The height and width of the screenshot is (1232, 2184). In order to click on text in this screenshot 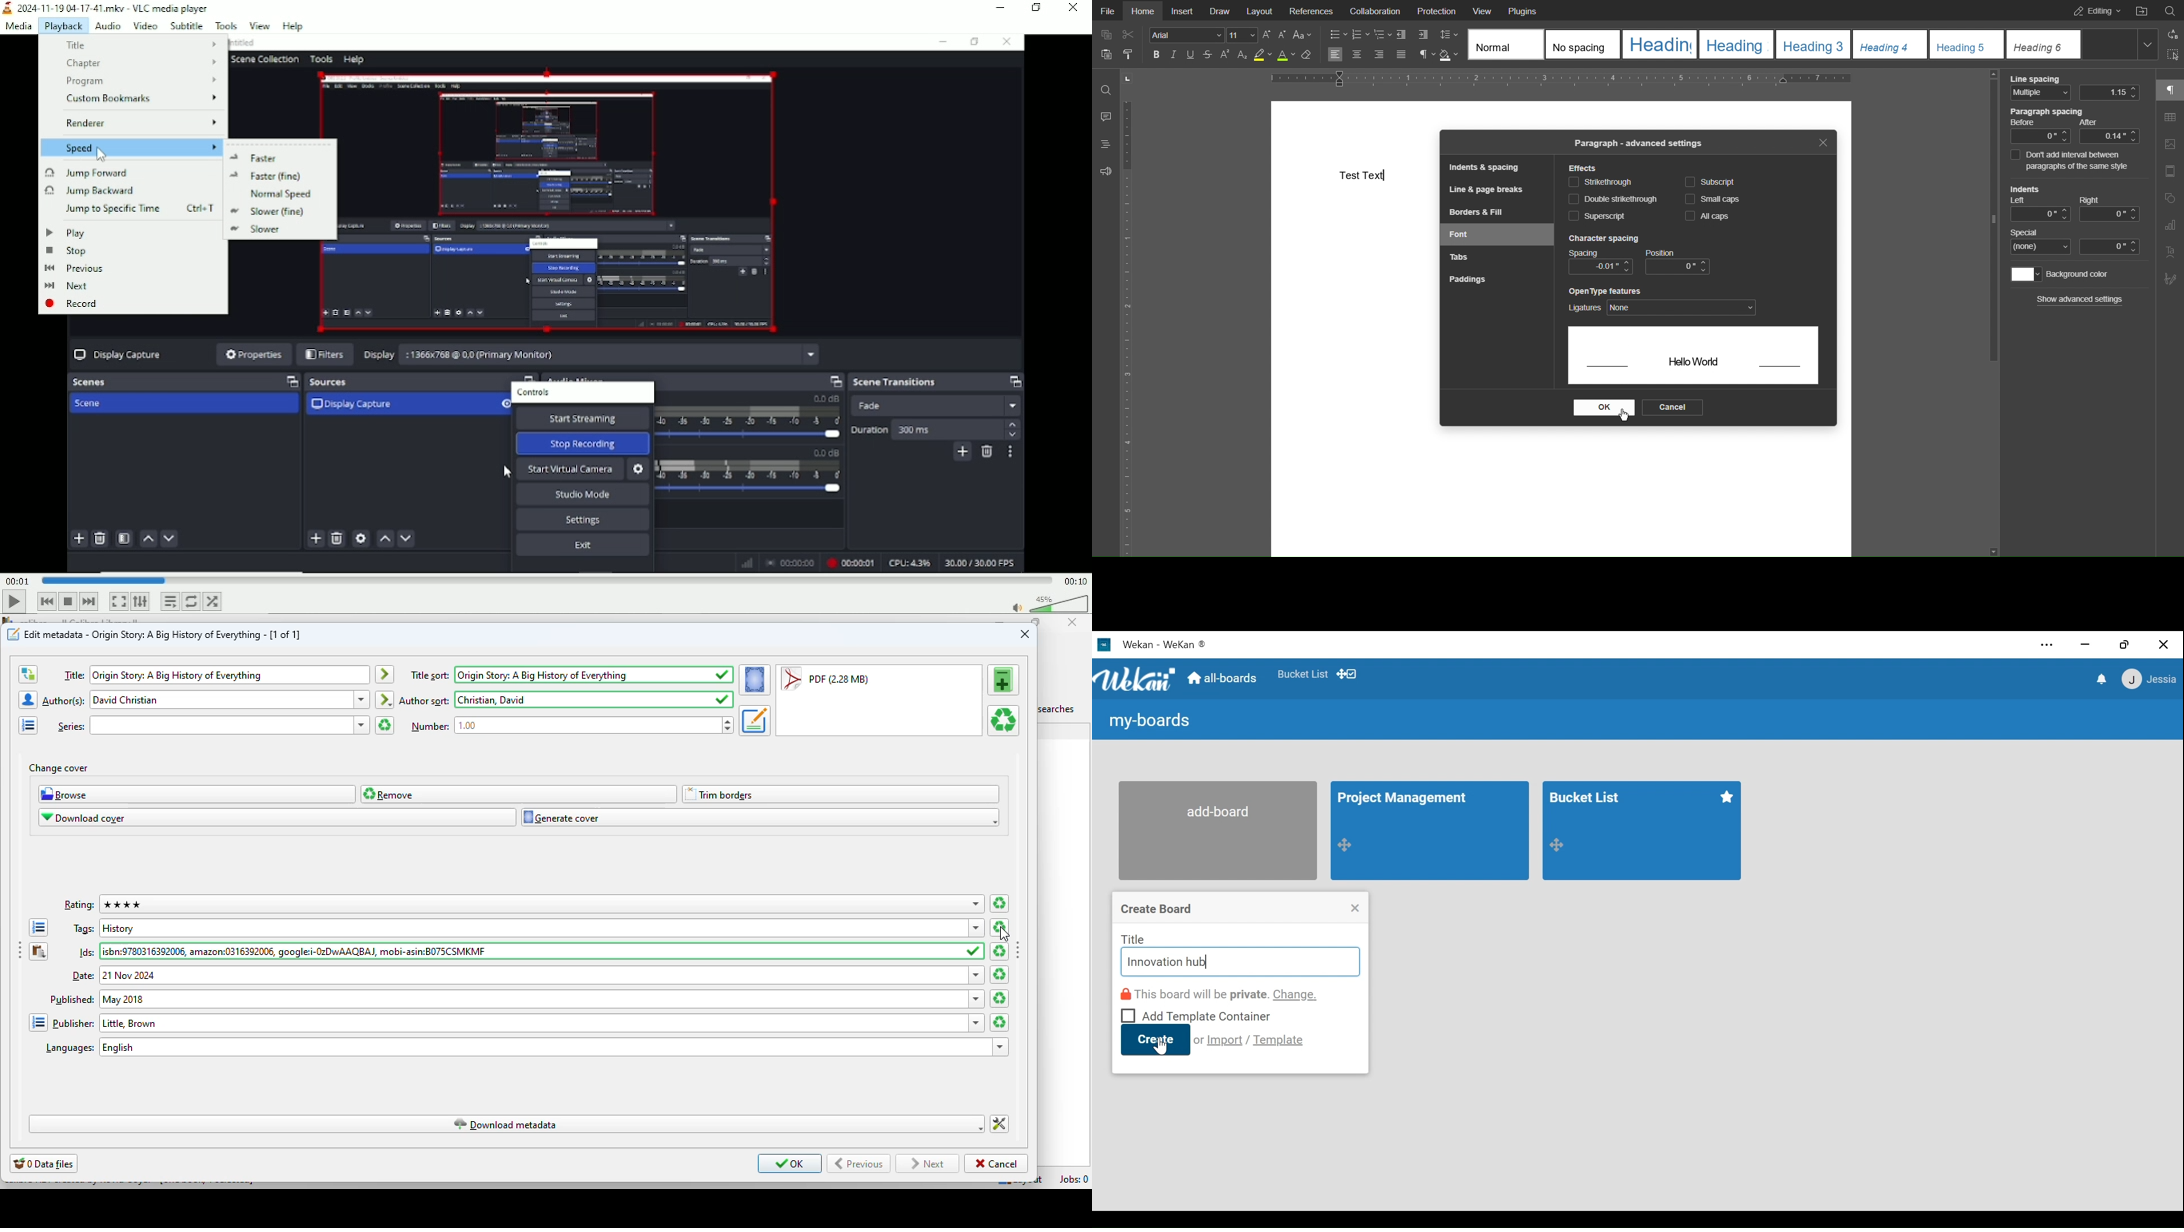, I will do `click(72, 999)`.